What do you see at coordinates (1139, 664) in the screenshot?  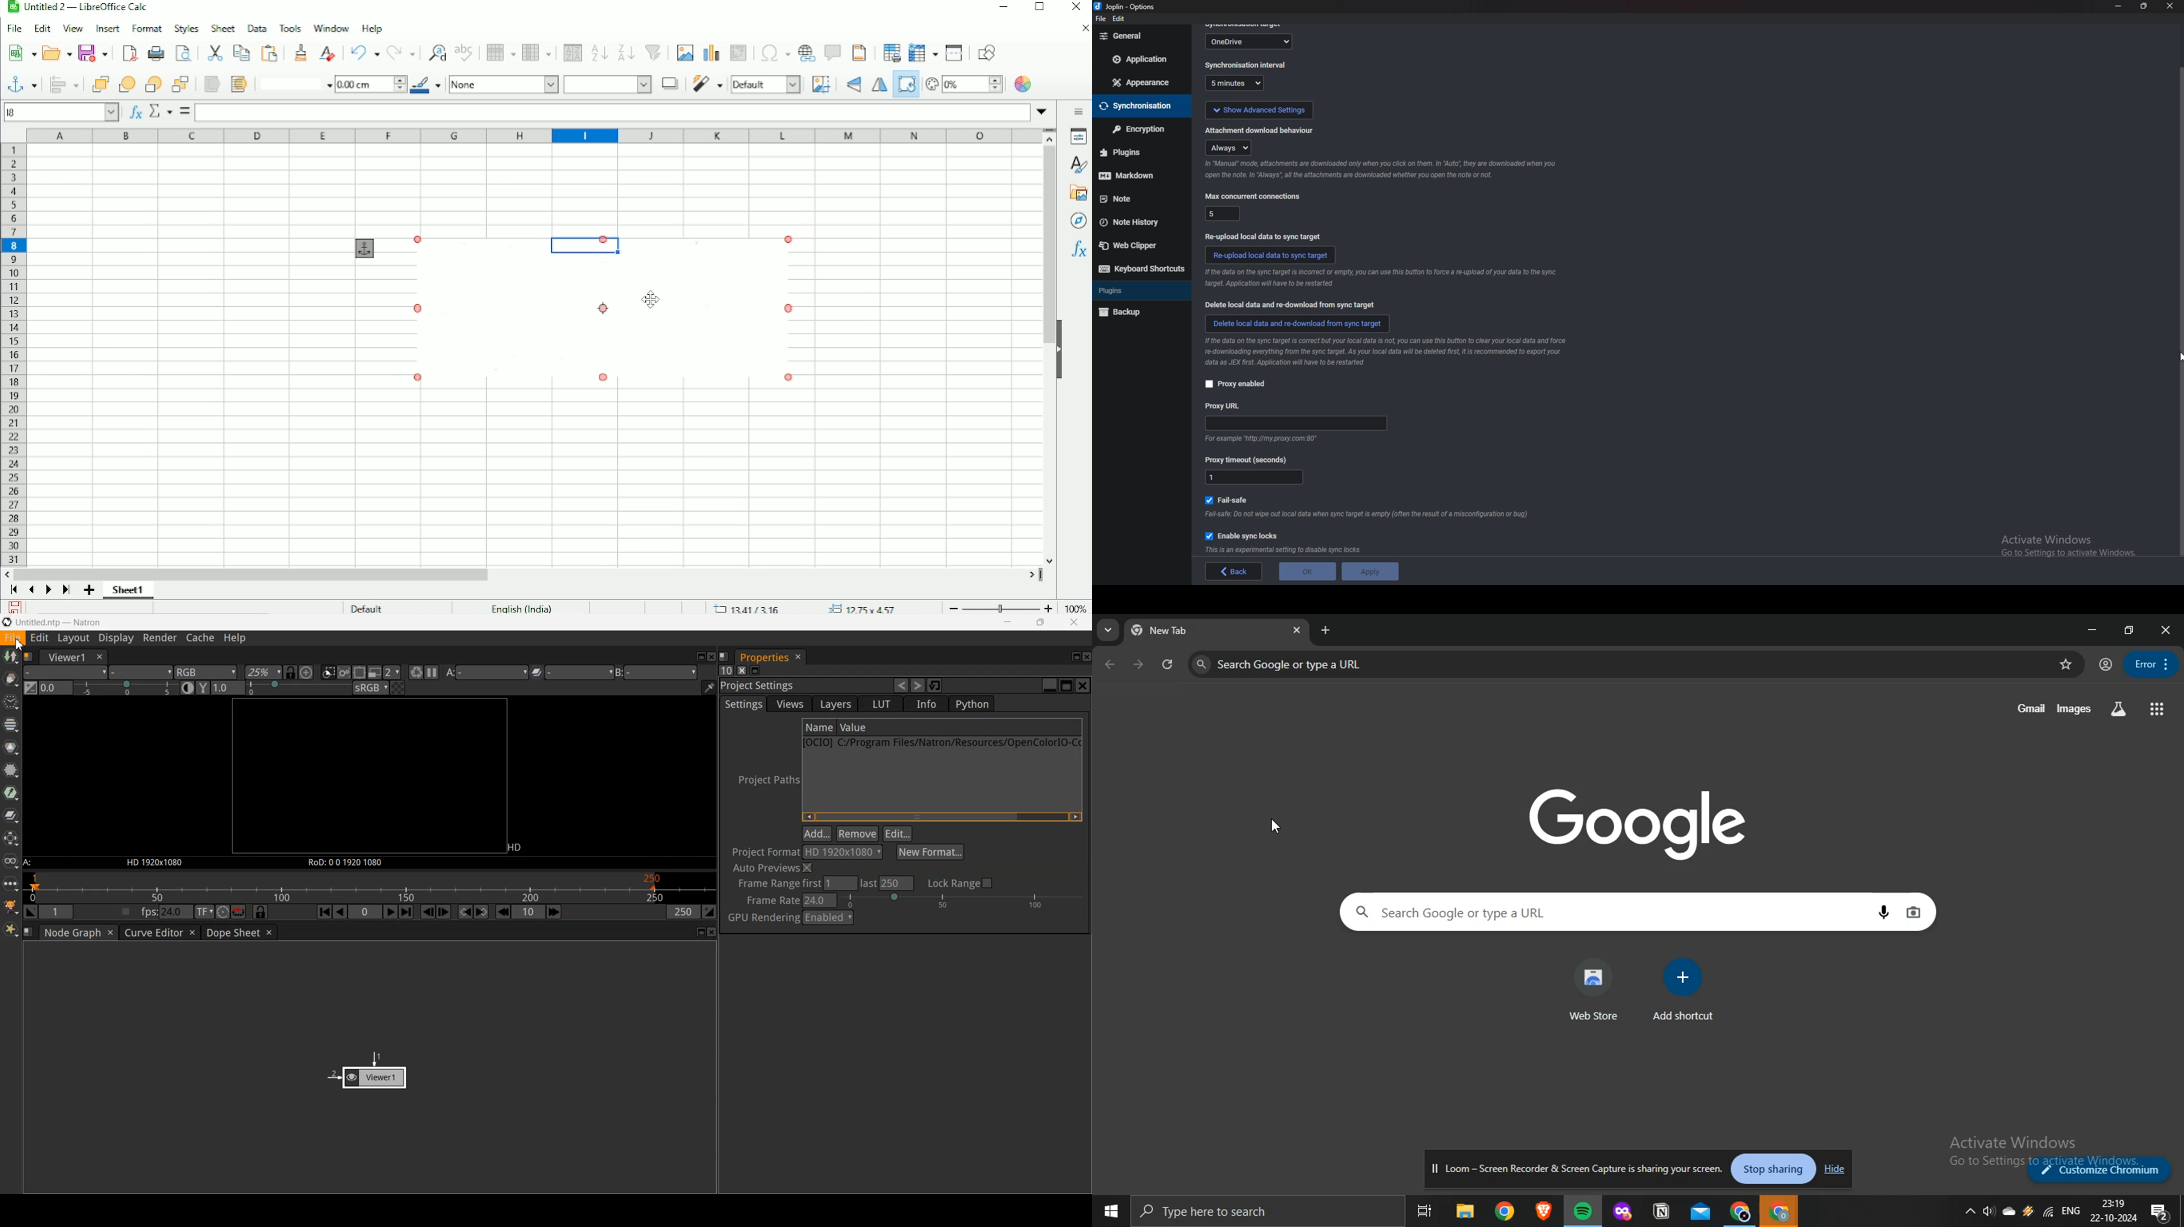 I see `go to next page` at bounding box center [1139, 664].